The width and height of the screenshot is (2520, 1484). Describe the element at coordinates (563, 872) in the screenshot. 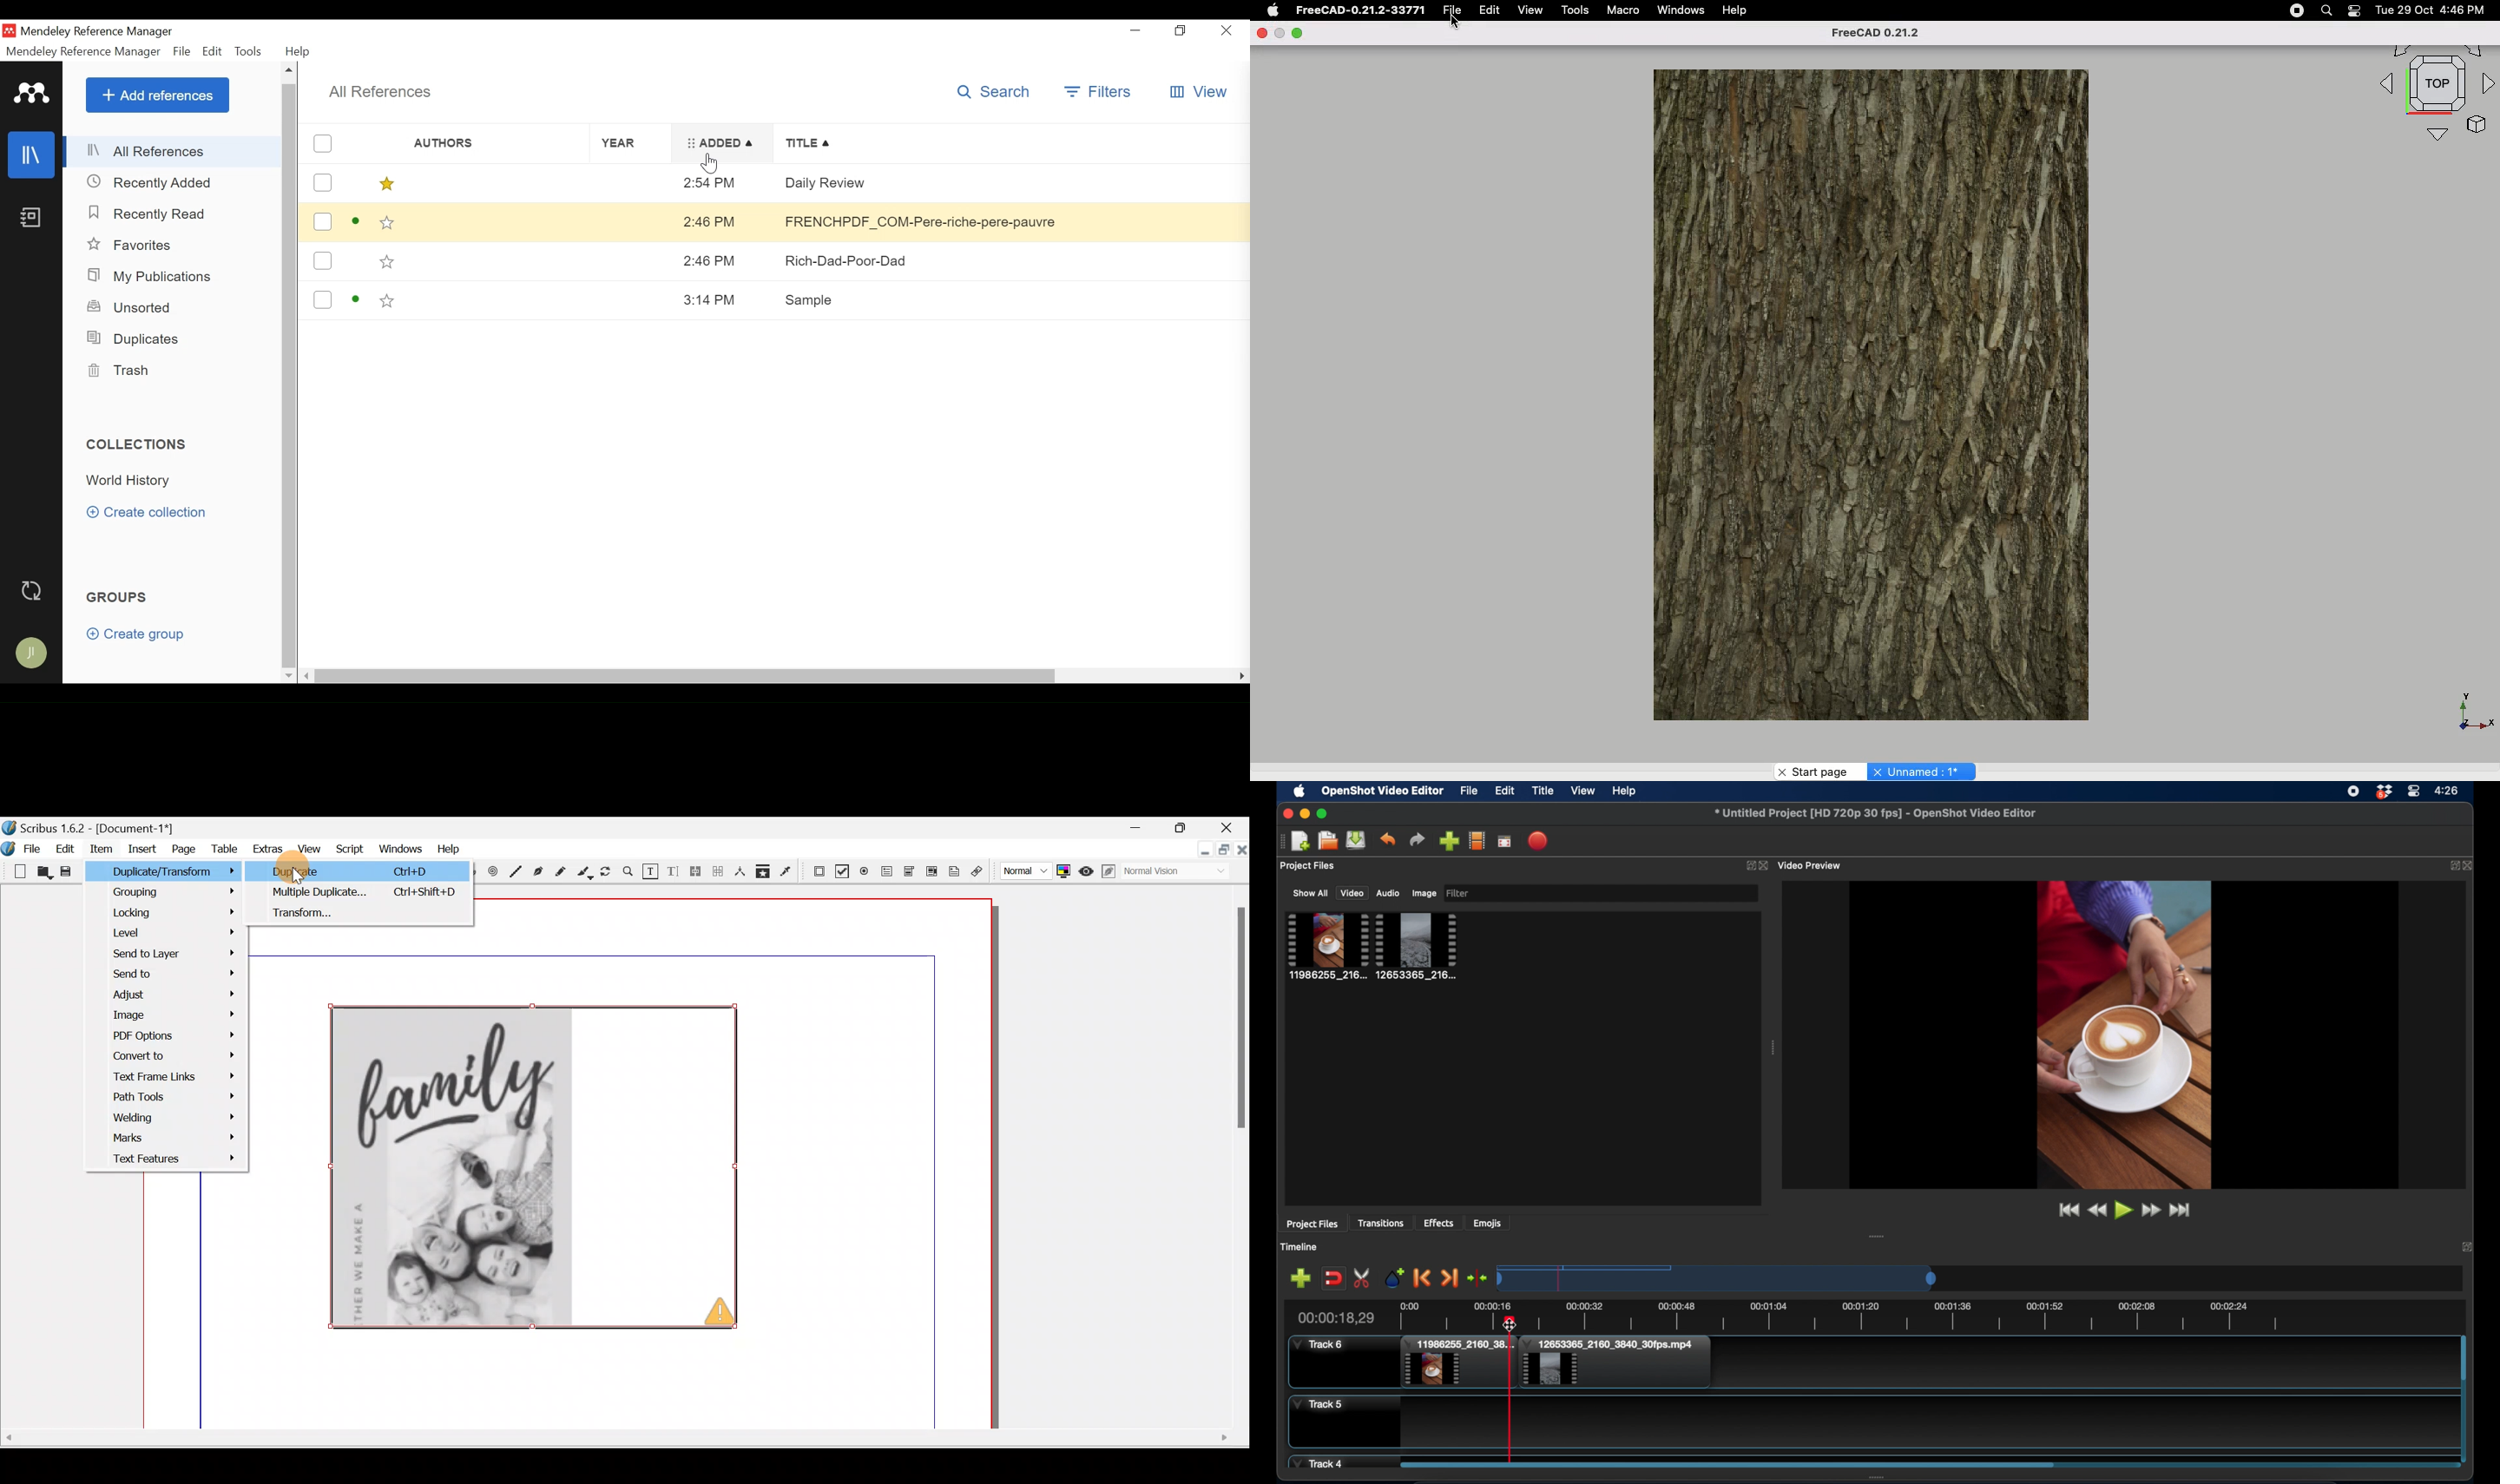

I see `Freehand line` at that location.